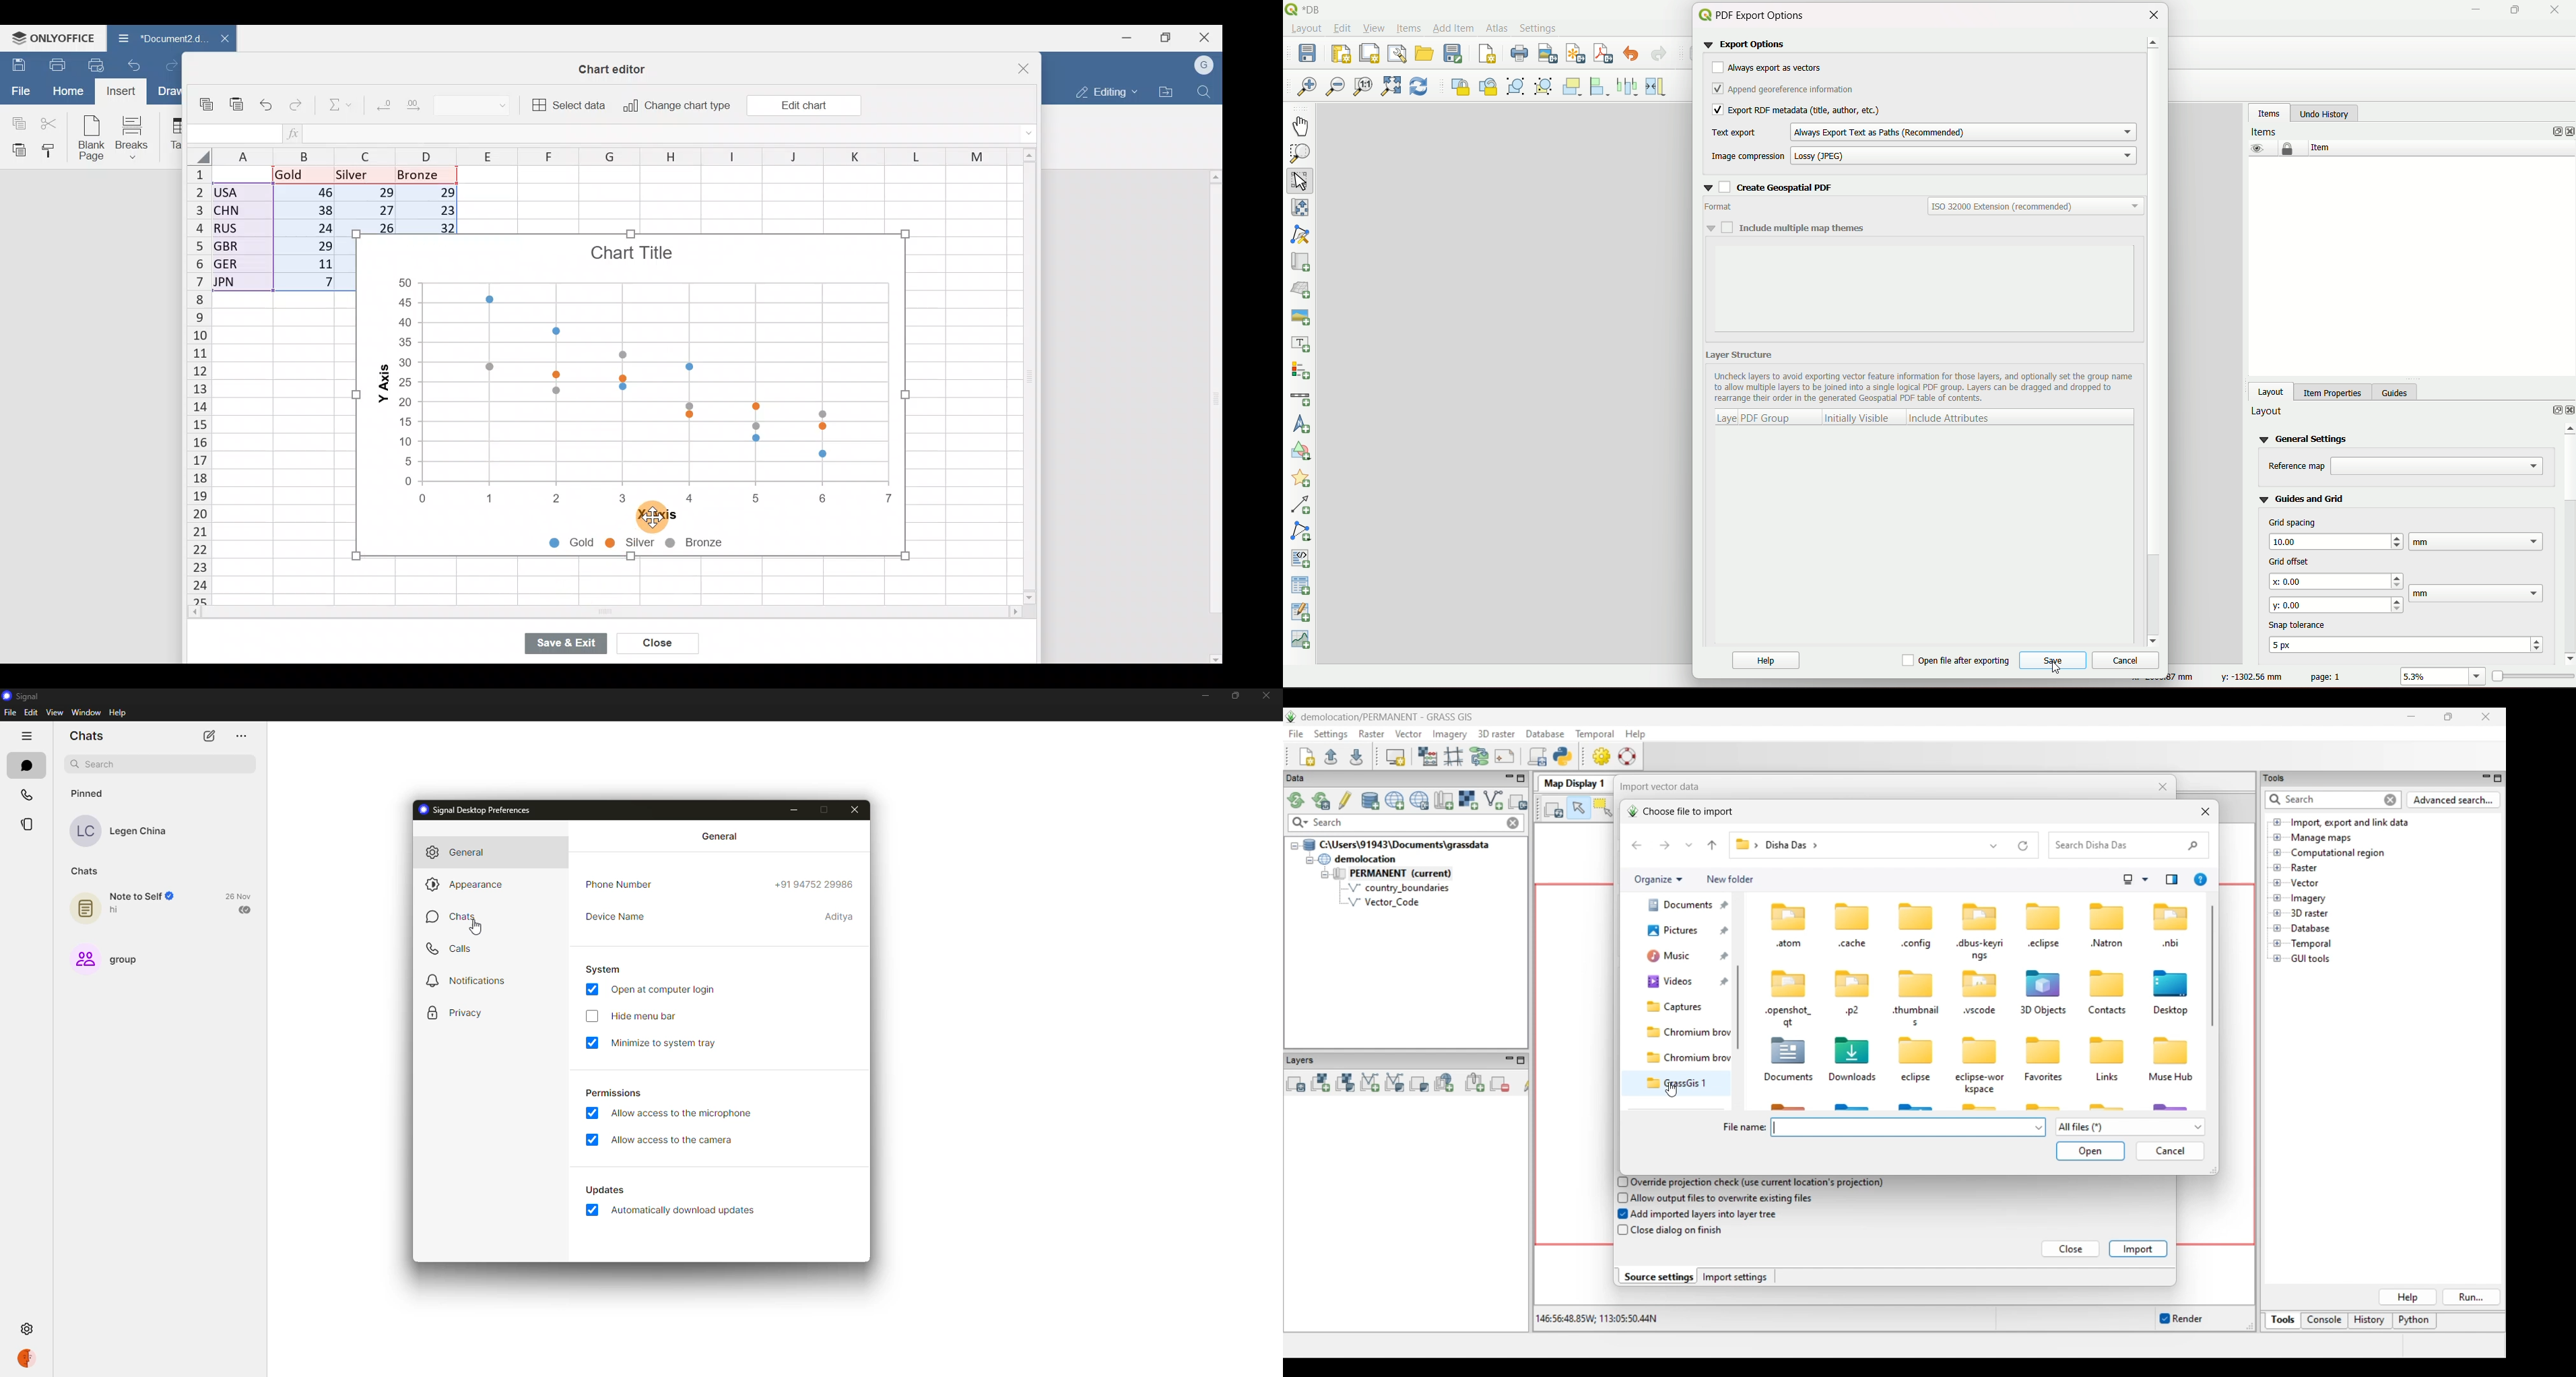  I want to click on text box, so click(2438, 466).